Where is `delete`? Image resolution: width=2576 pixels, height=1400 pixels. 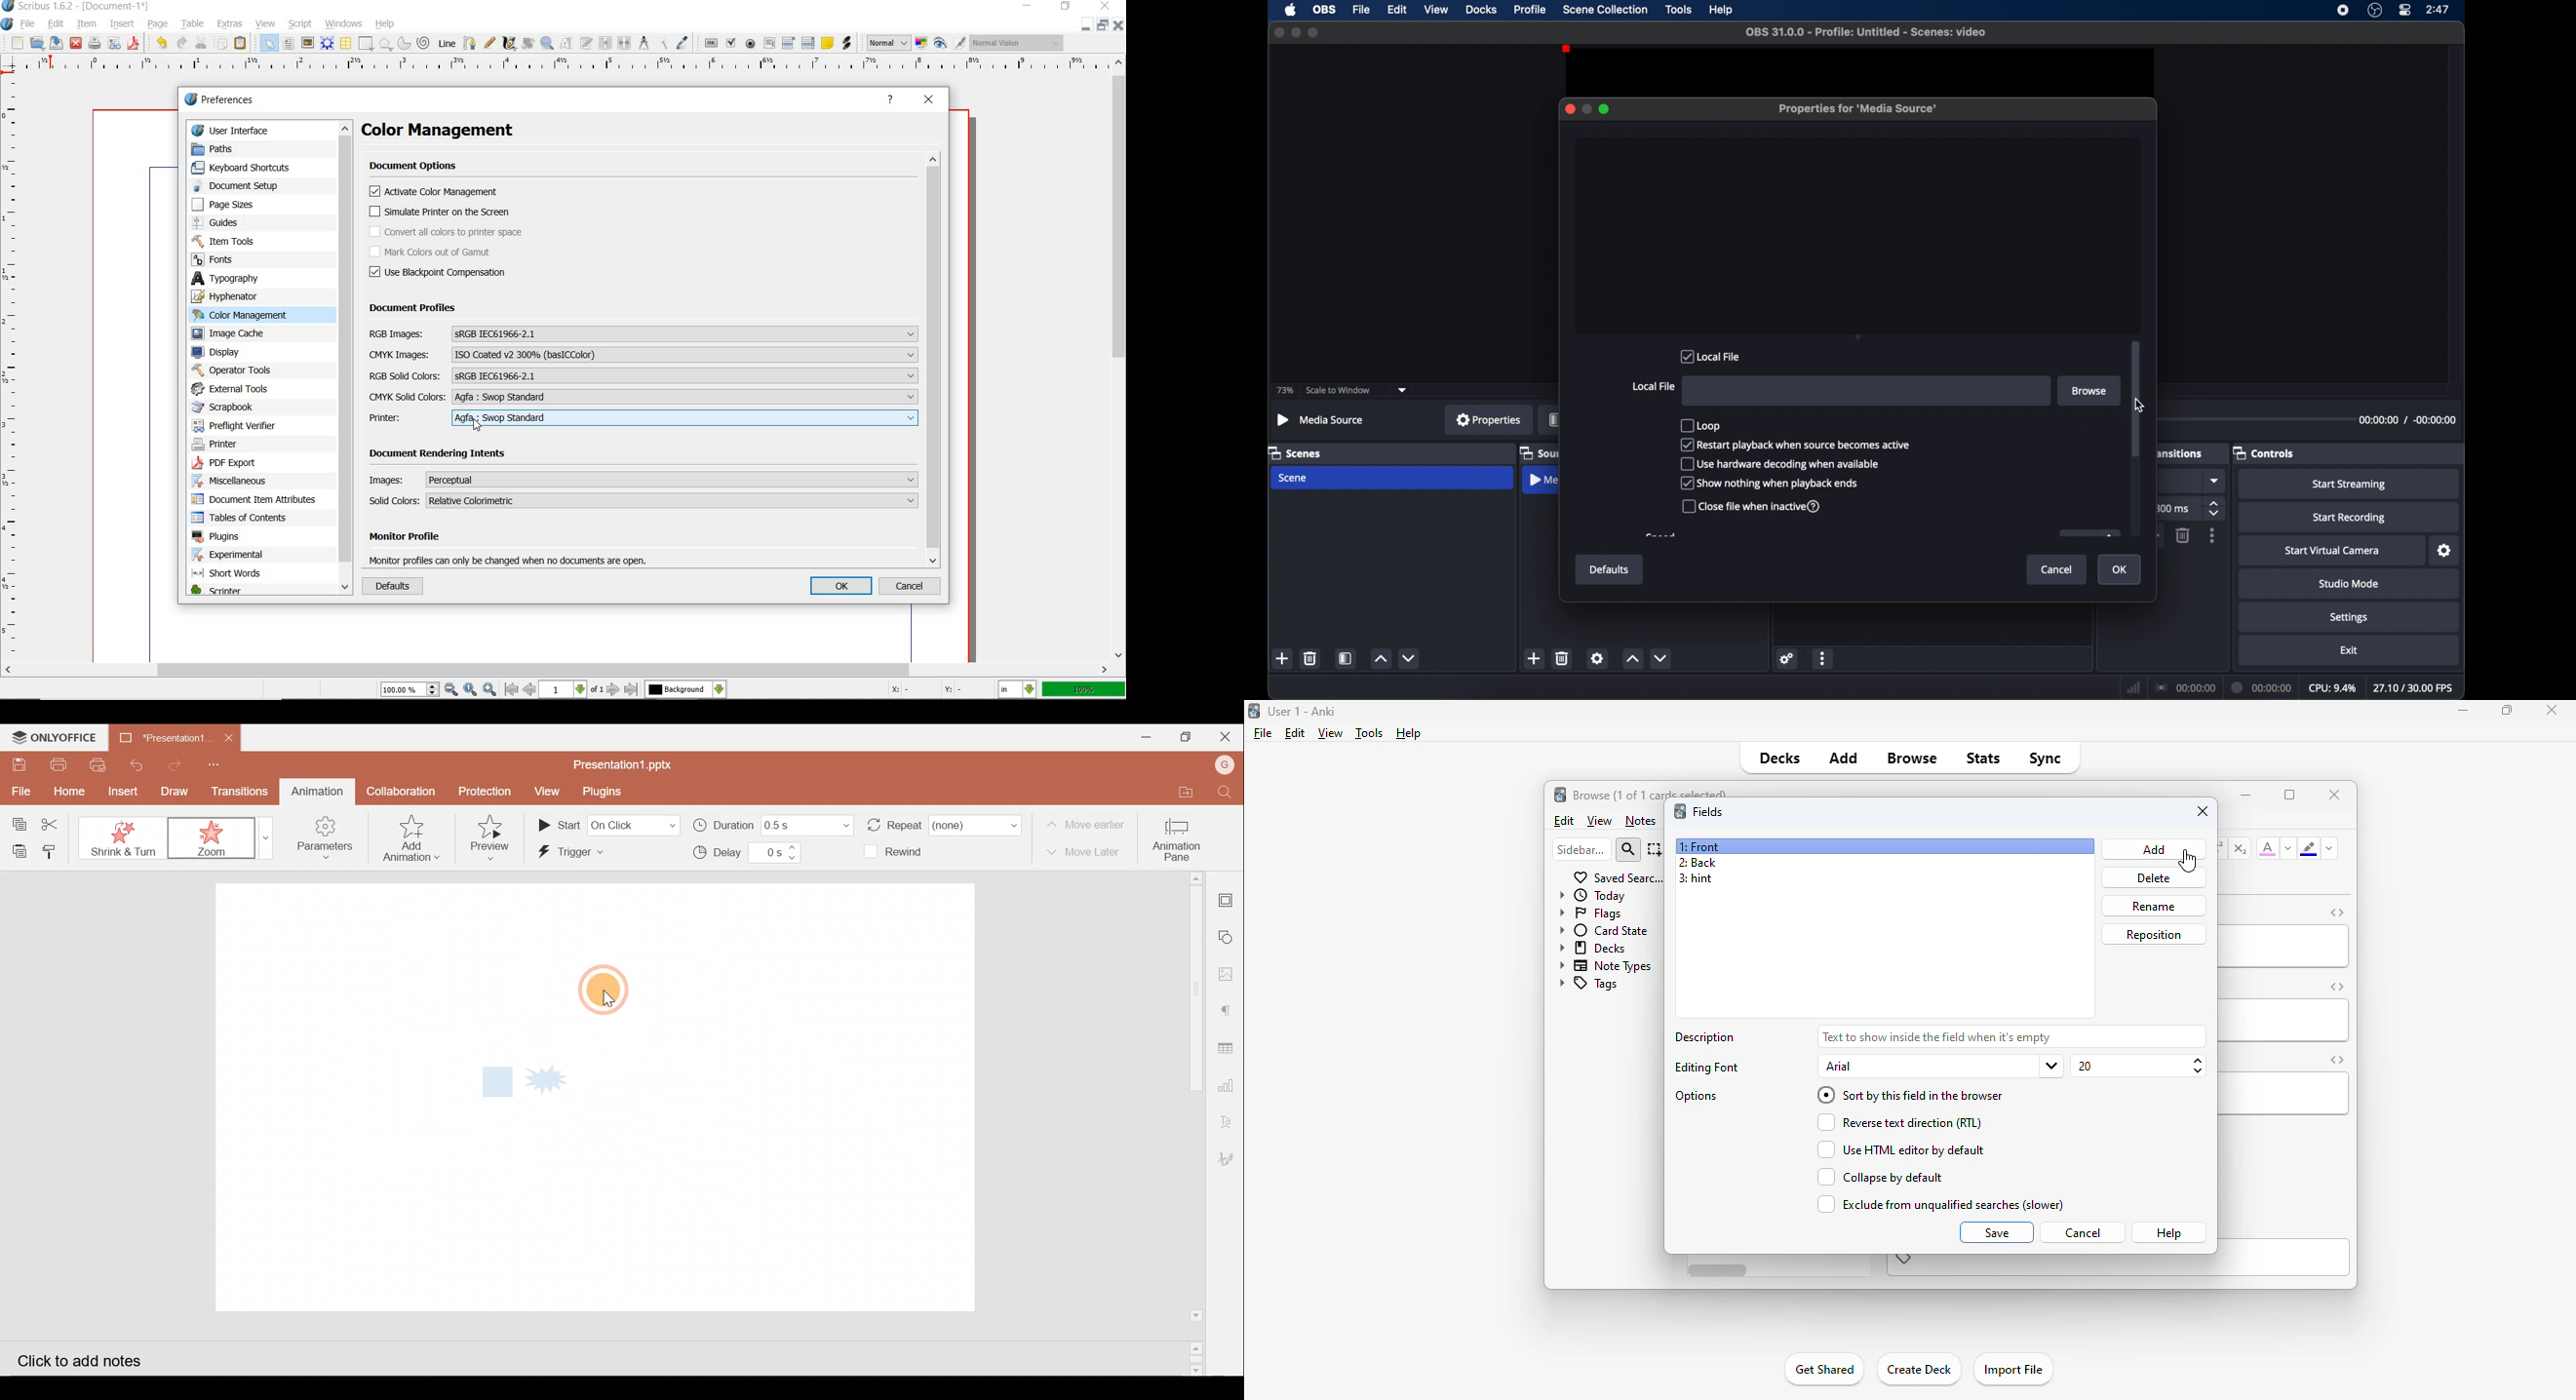
delete is located at coordinates (2154, 878).